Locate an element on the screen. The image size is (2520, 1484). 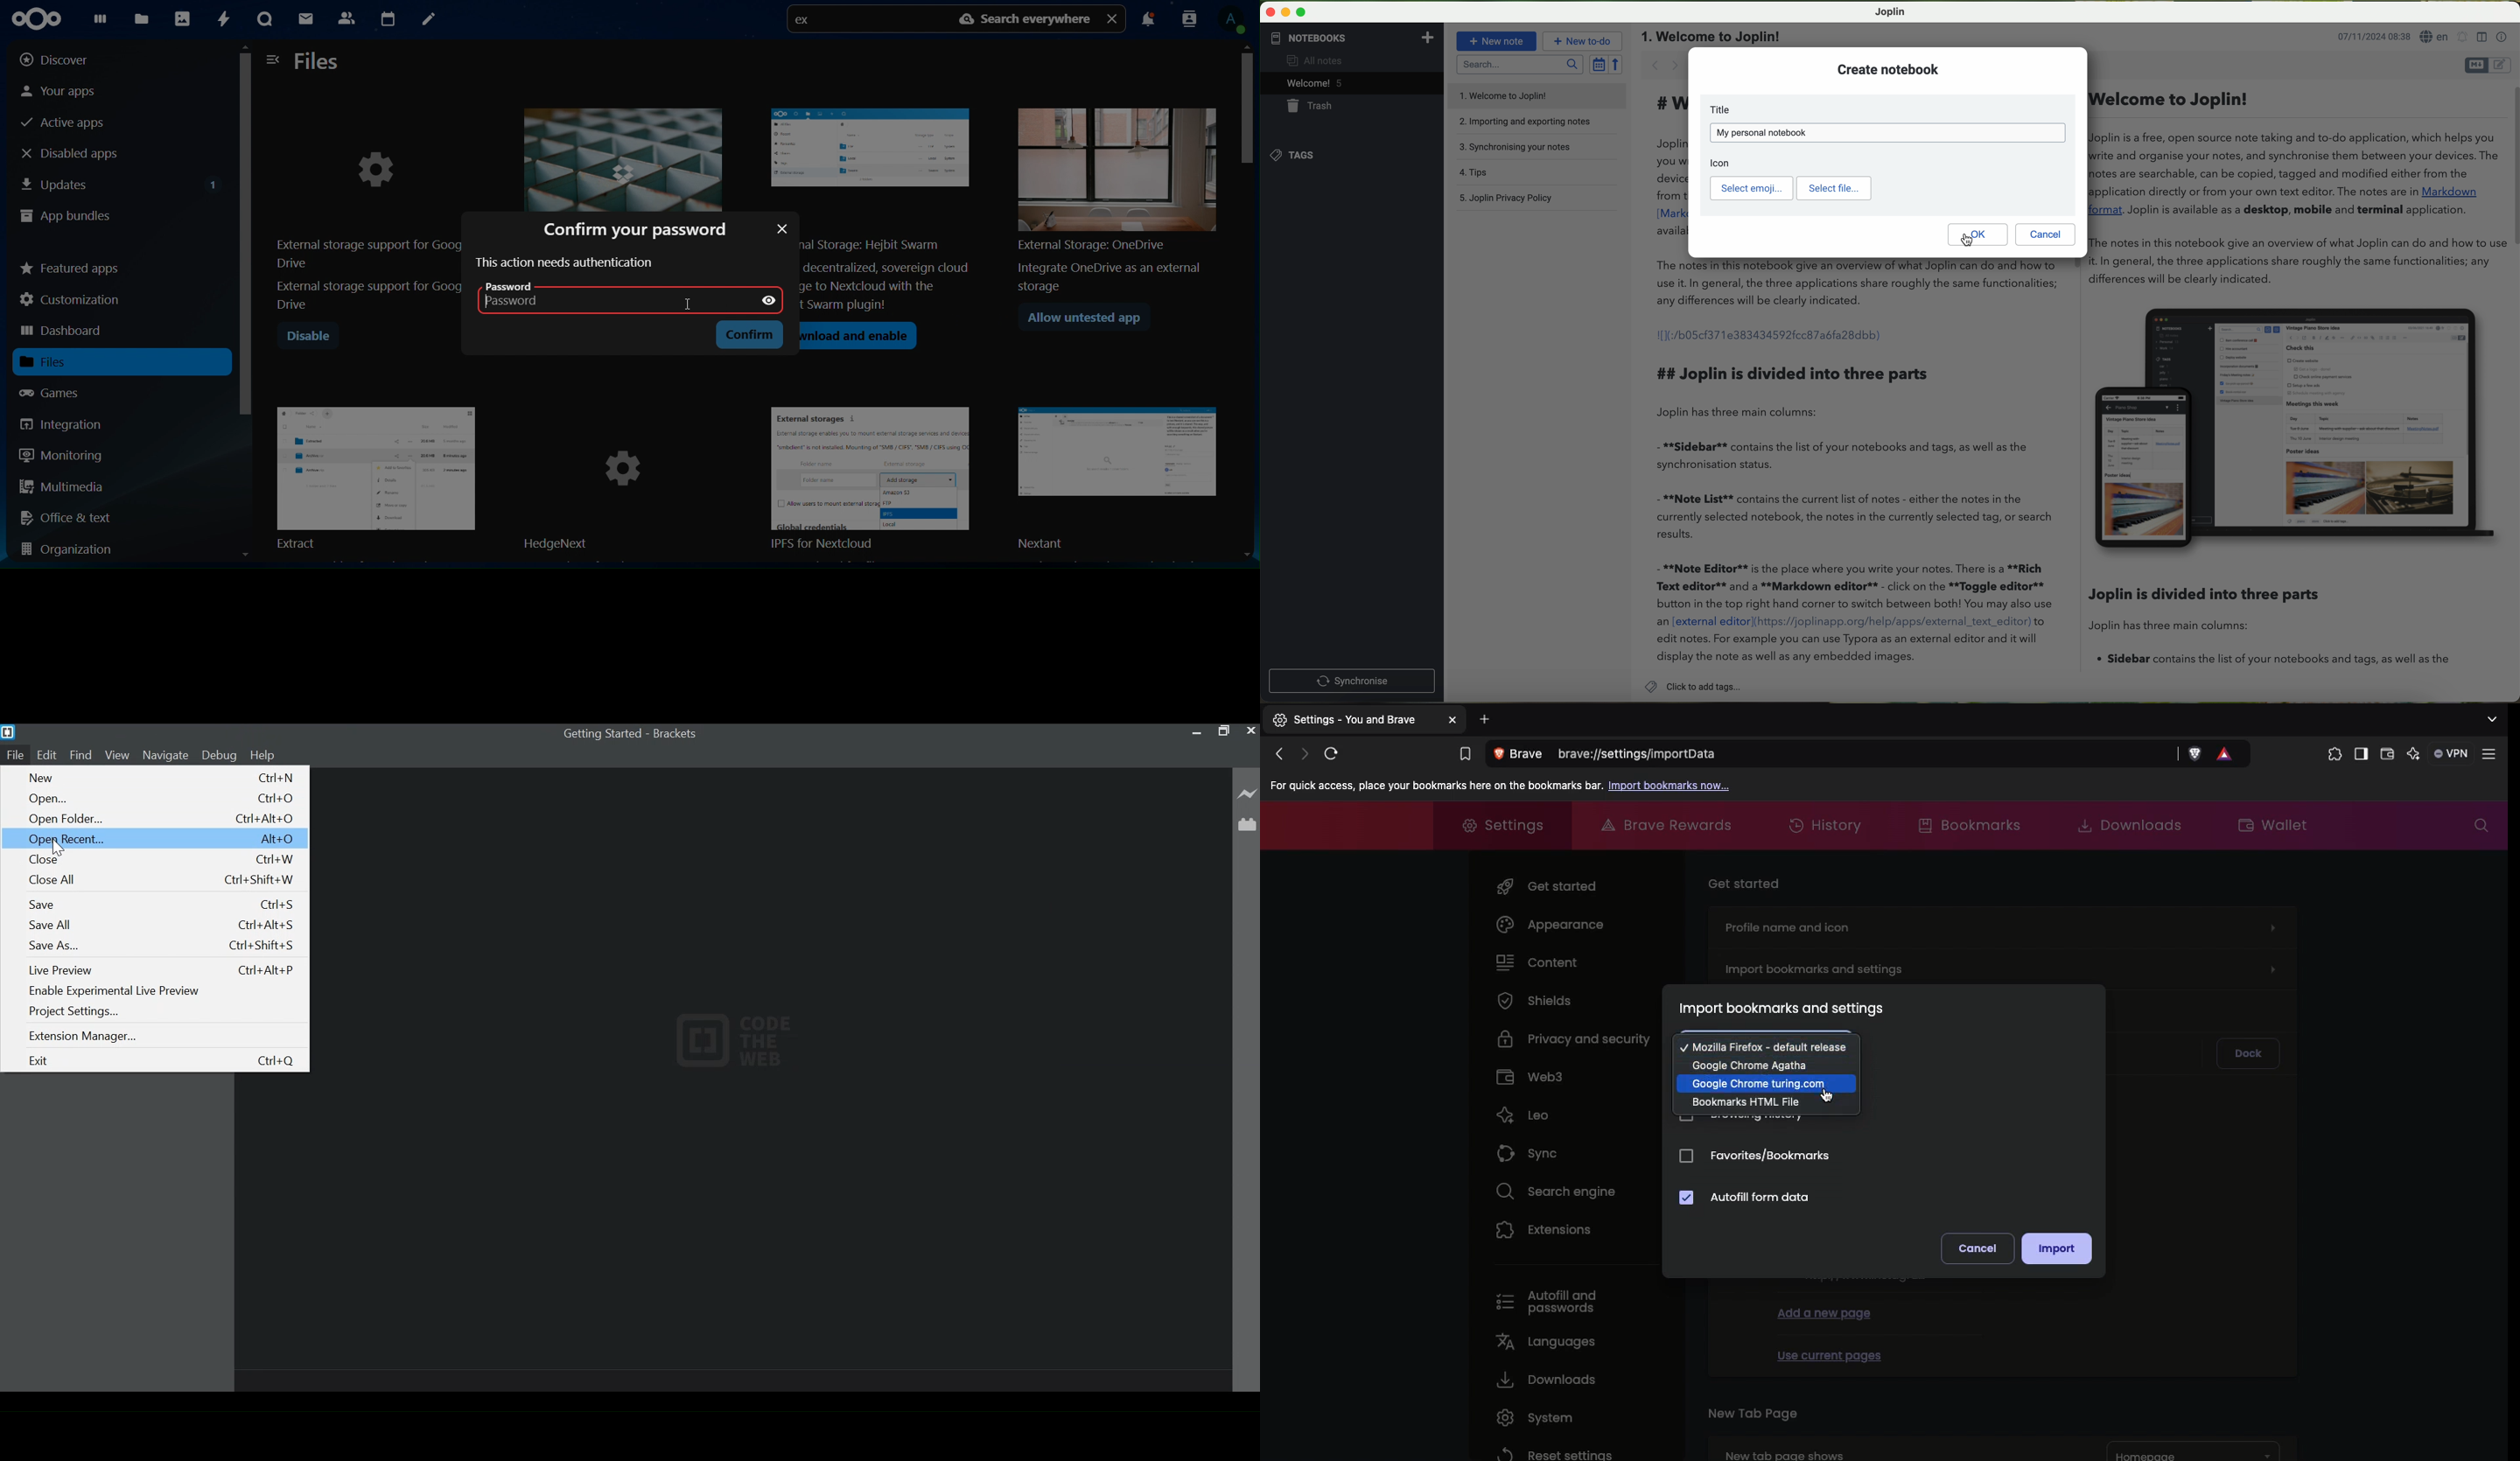
cursor is located at coordinates (688, 304).